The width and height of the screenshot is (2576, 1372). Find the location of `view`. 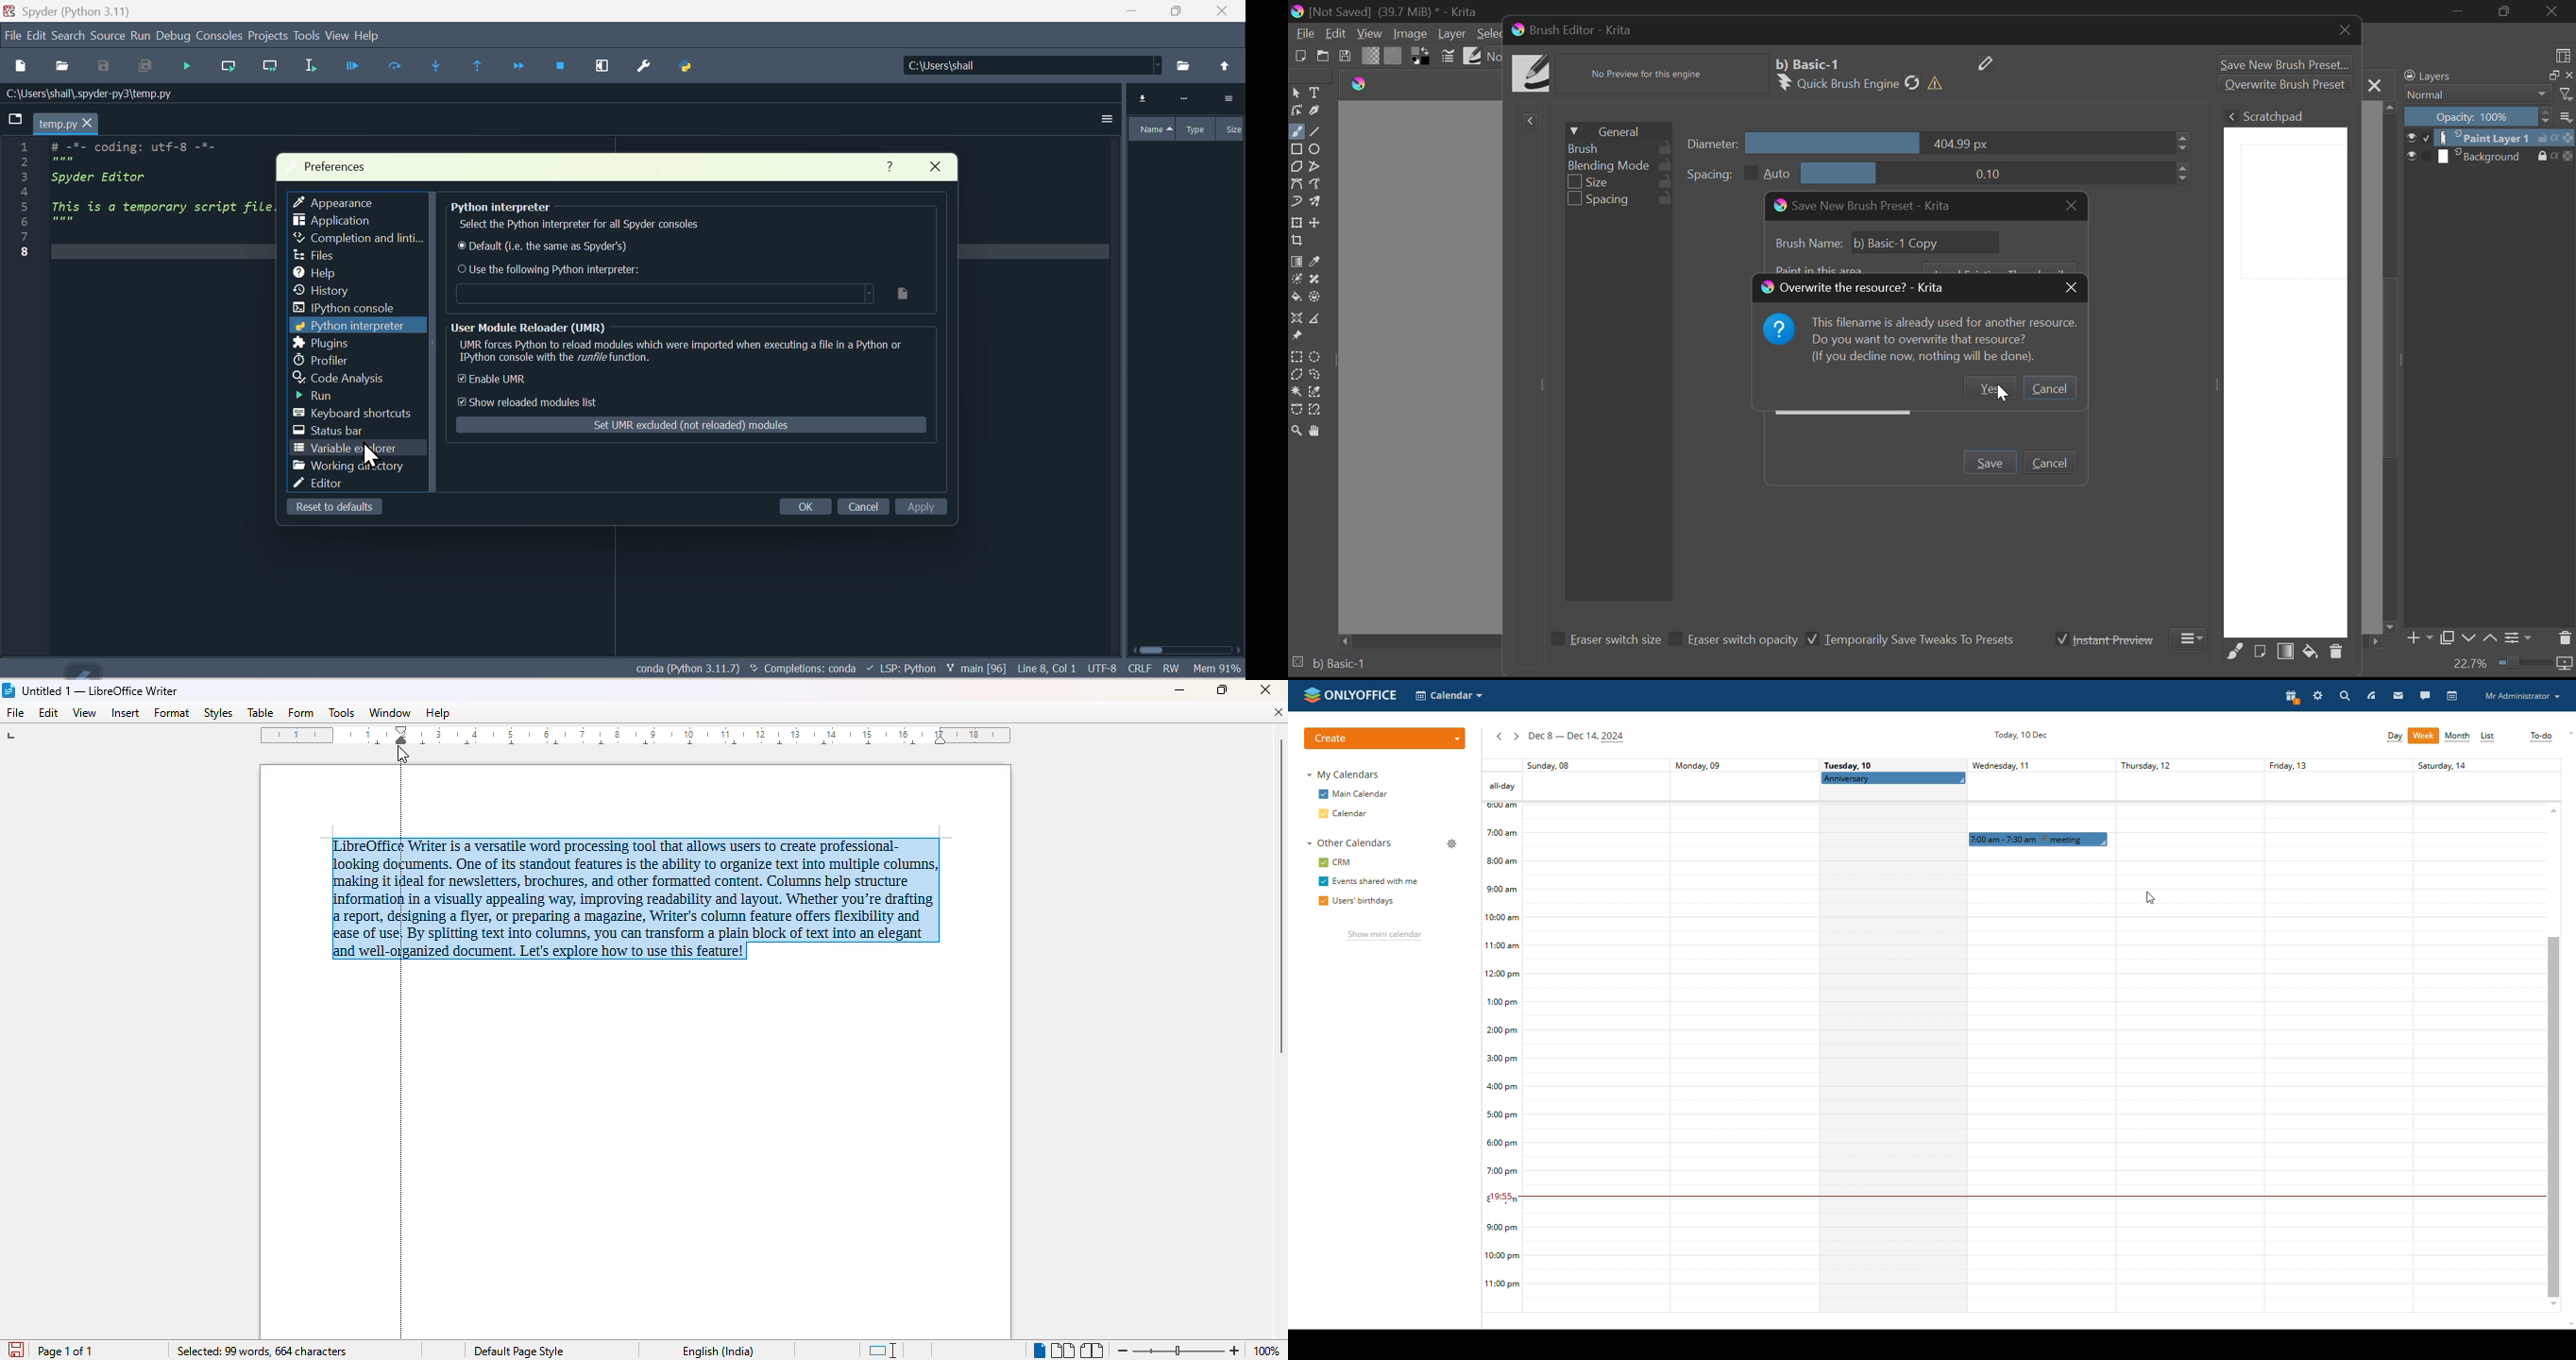

view is located at coordinates (339, 36).